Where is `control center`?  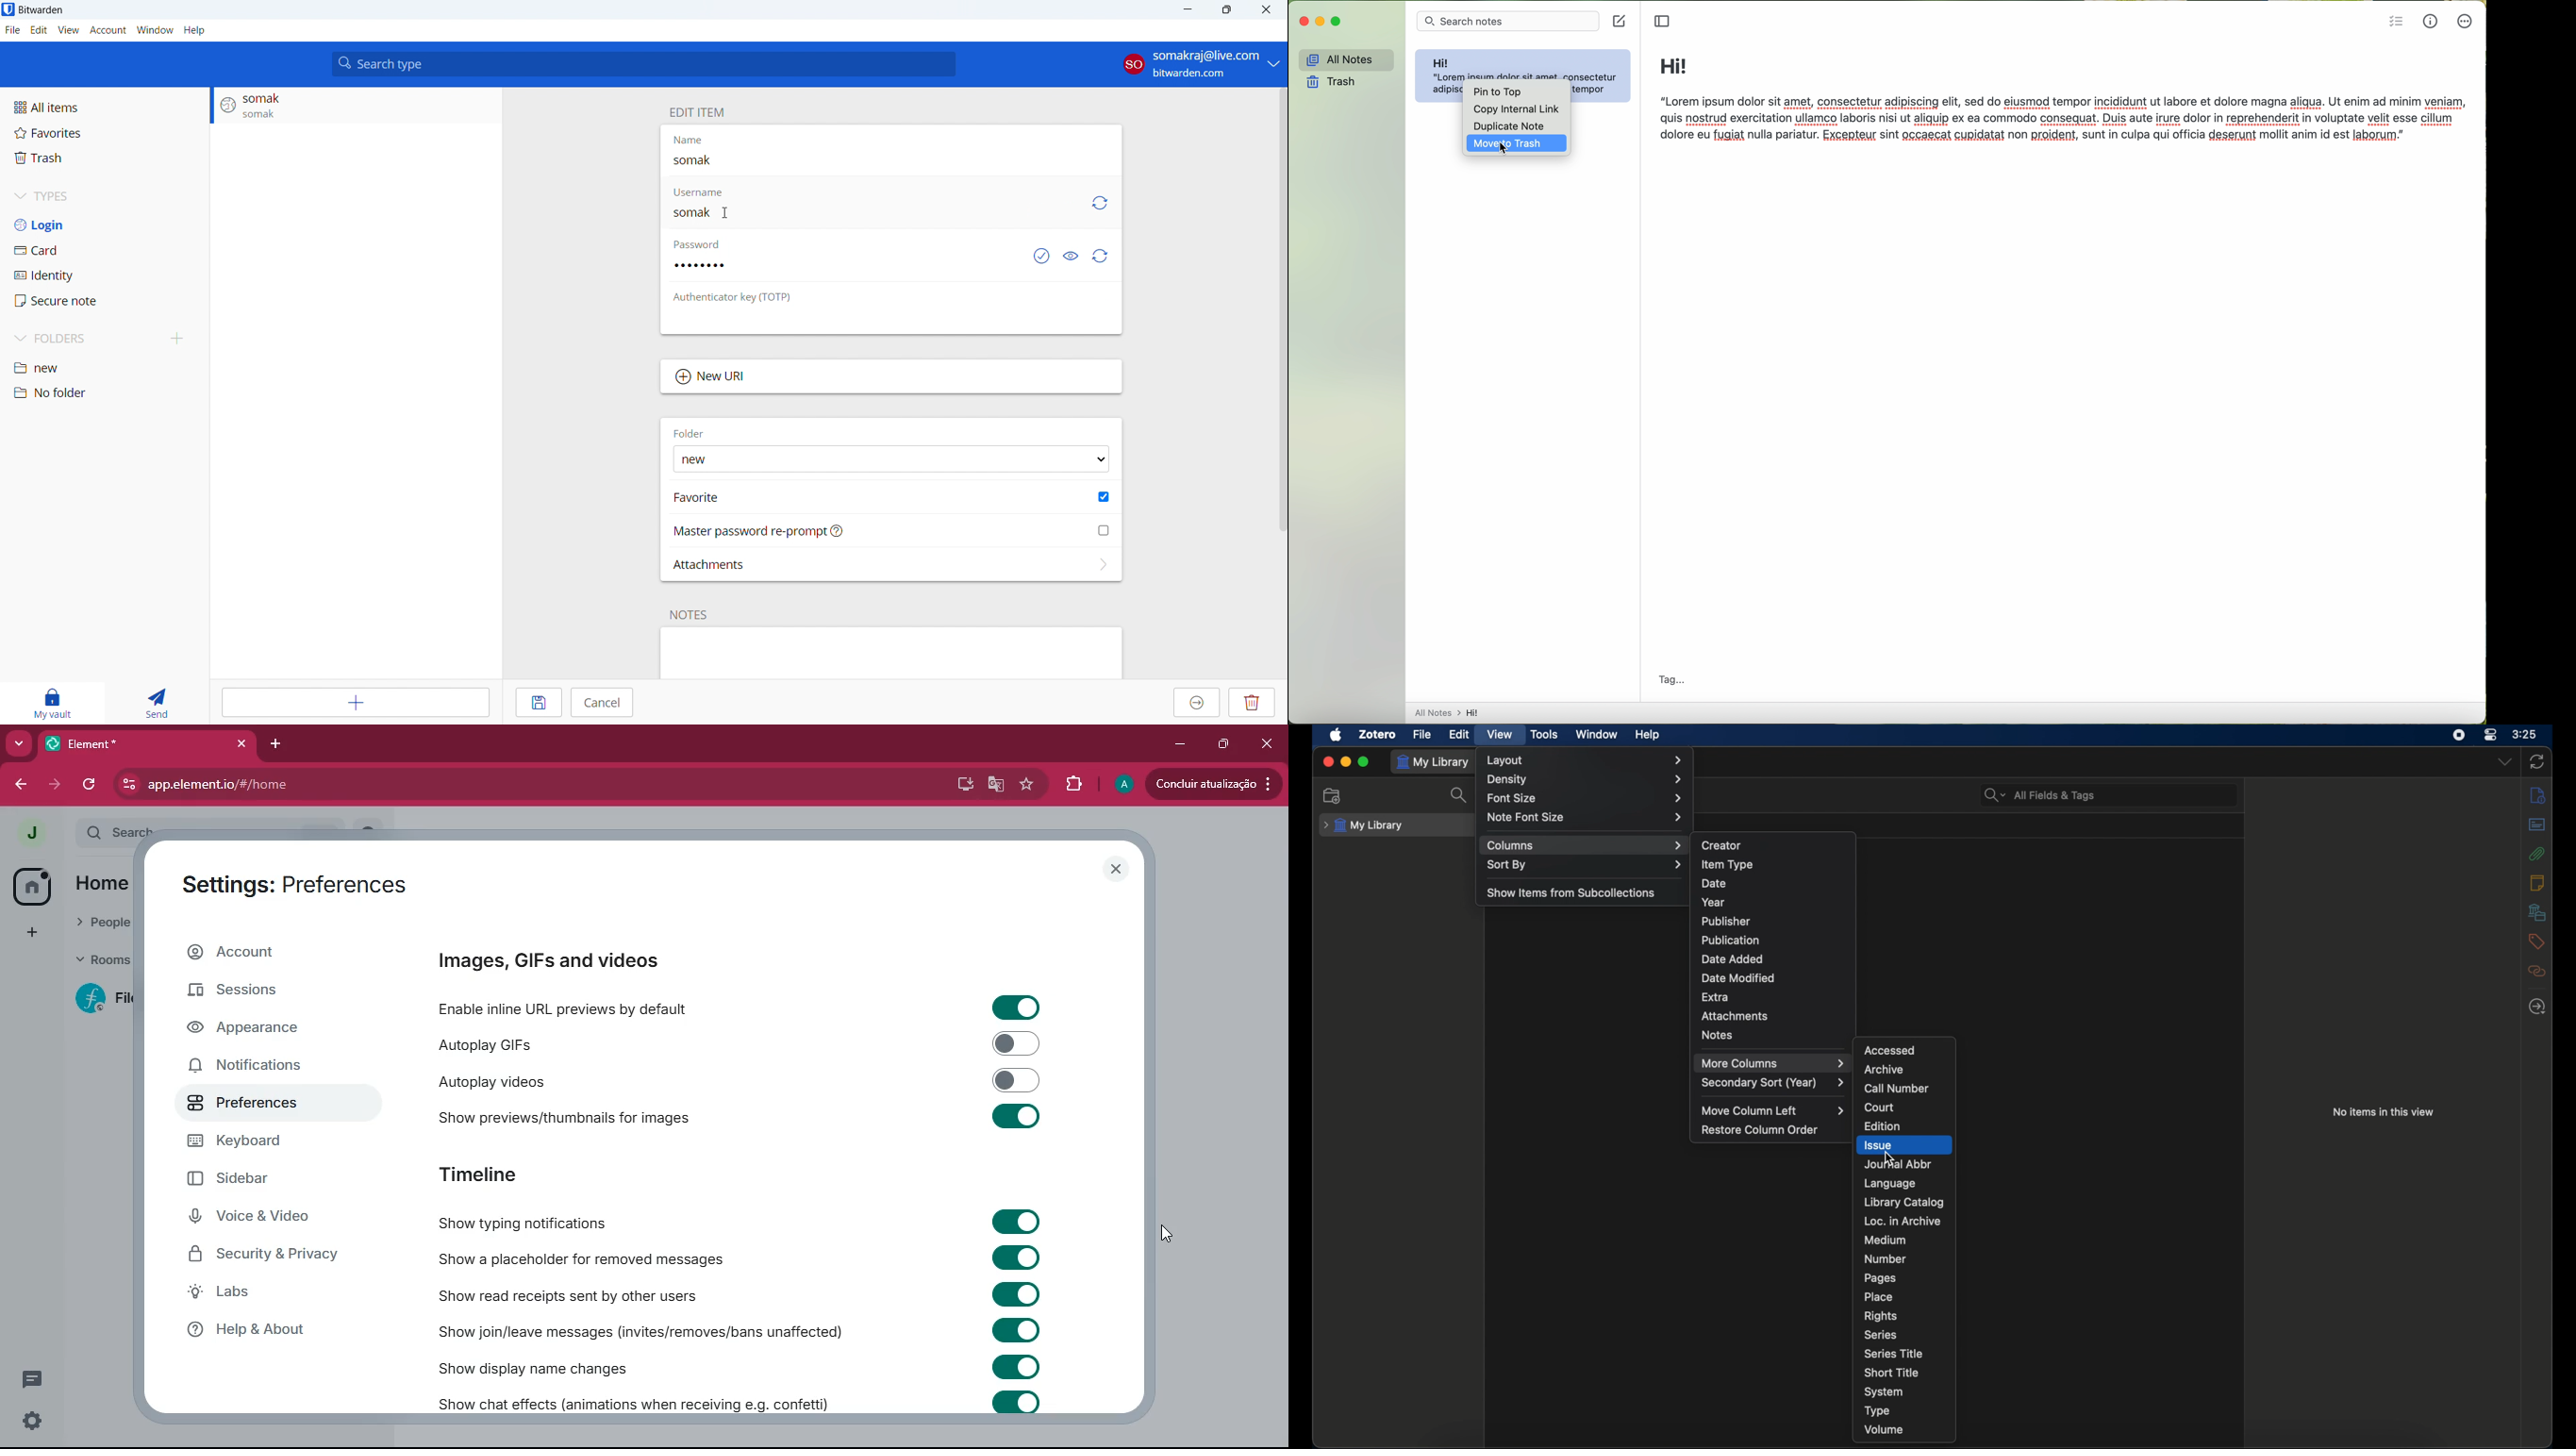 control center is located at coordinates (2491, 735).